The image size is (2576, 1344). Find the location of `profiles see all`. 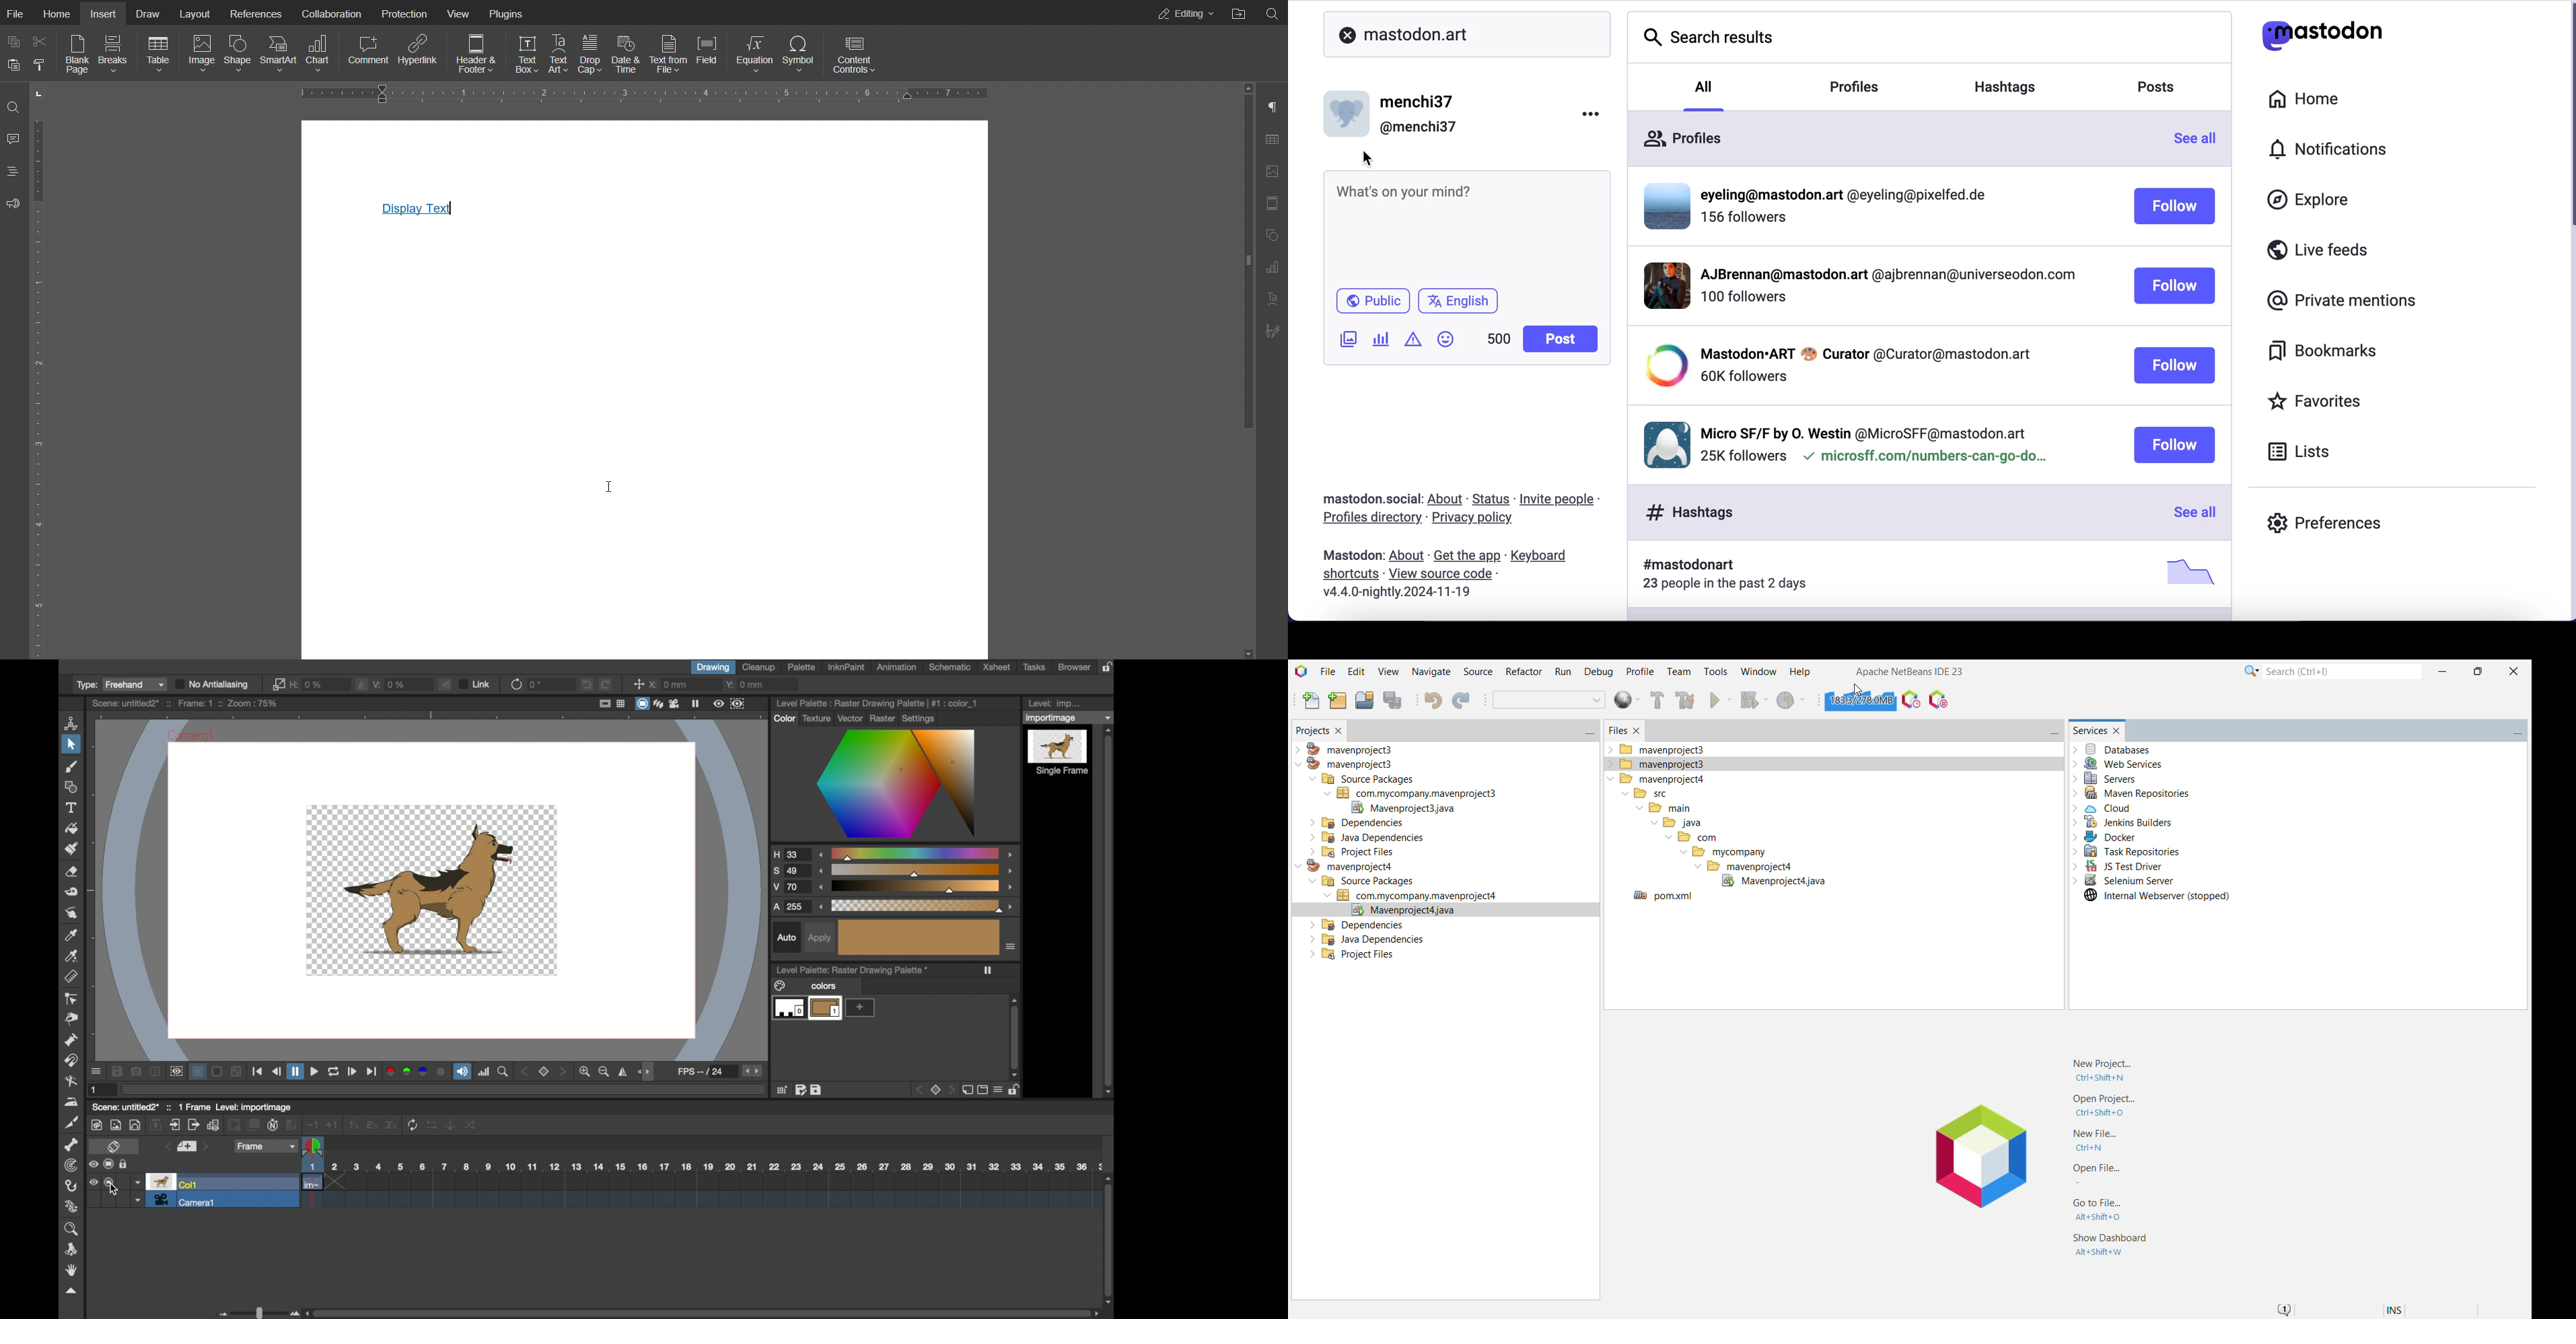

profiles see all is located at coordinates (1929, 141).